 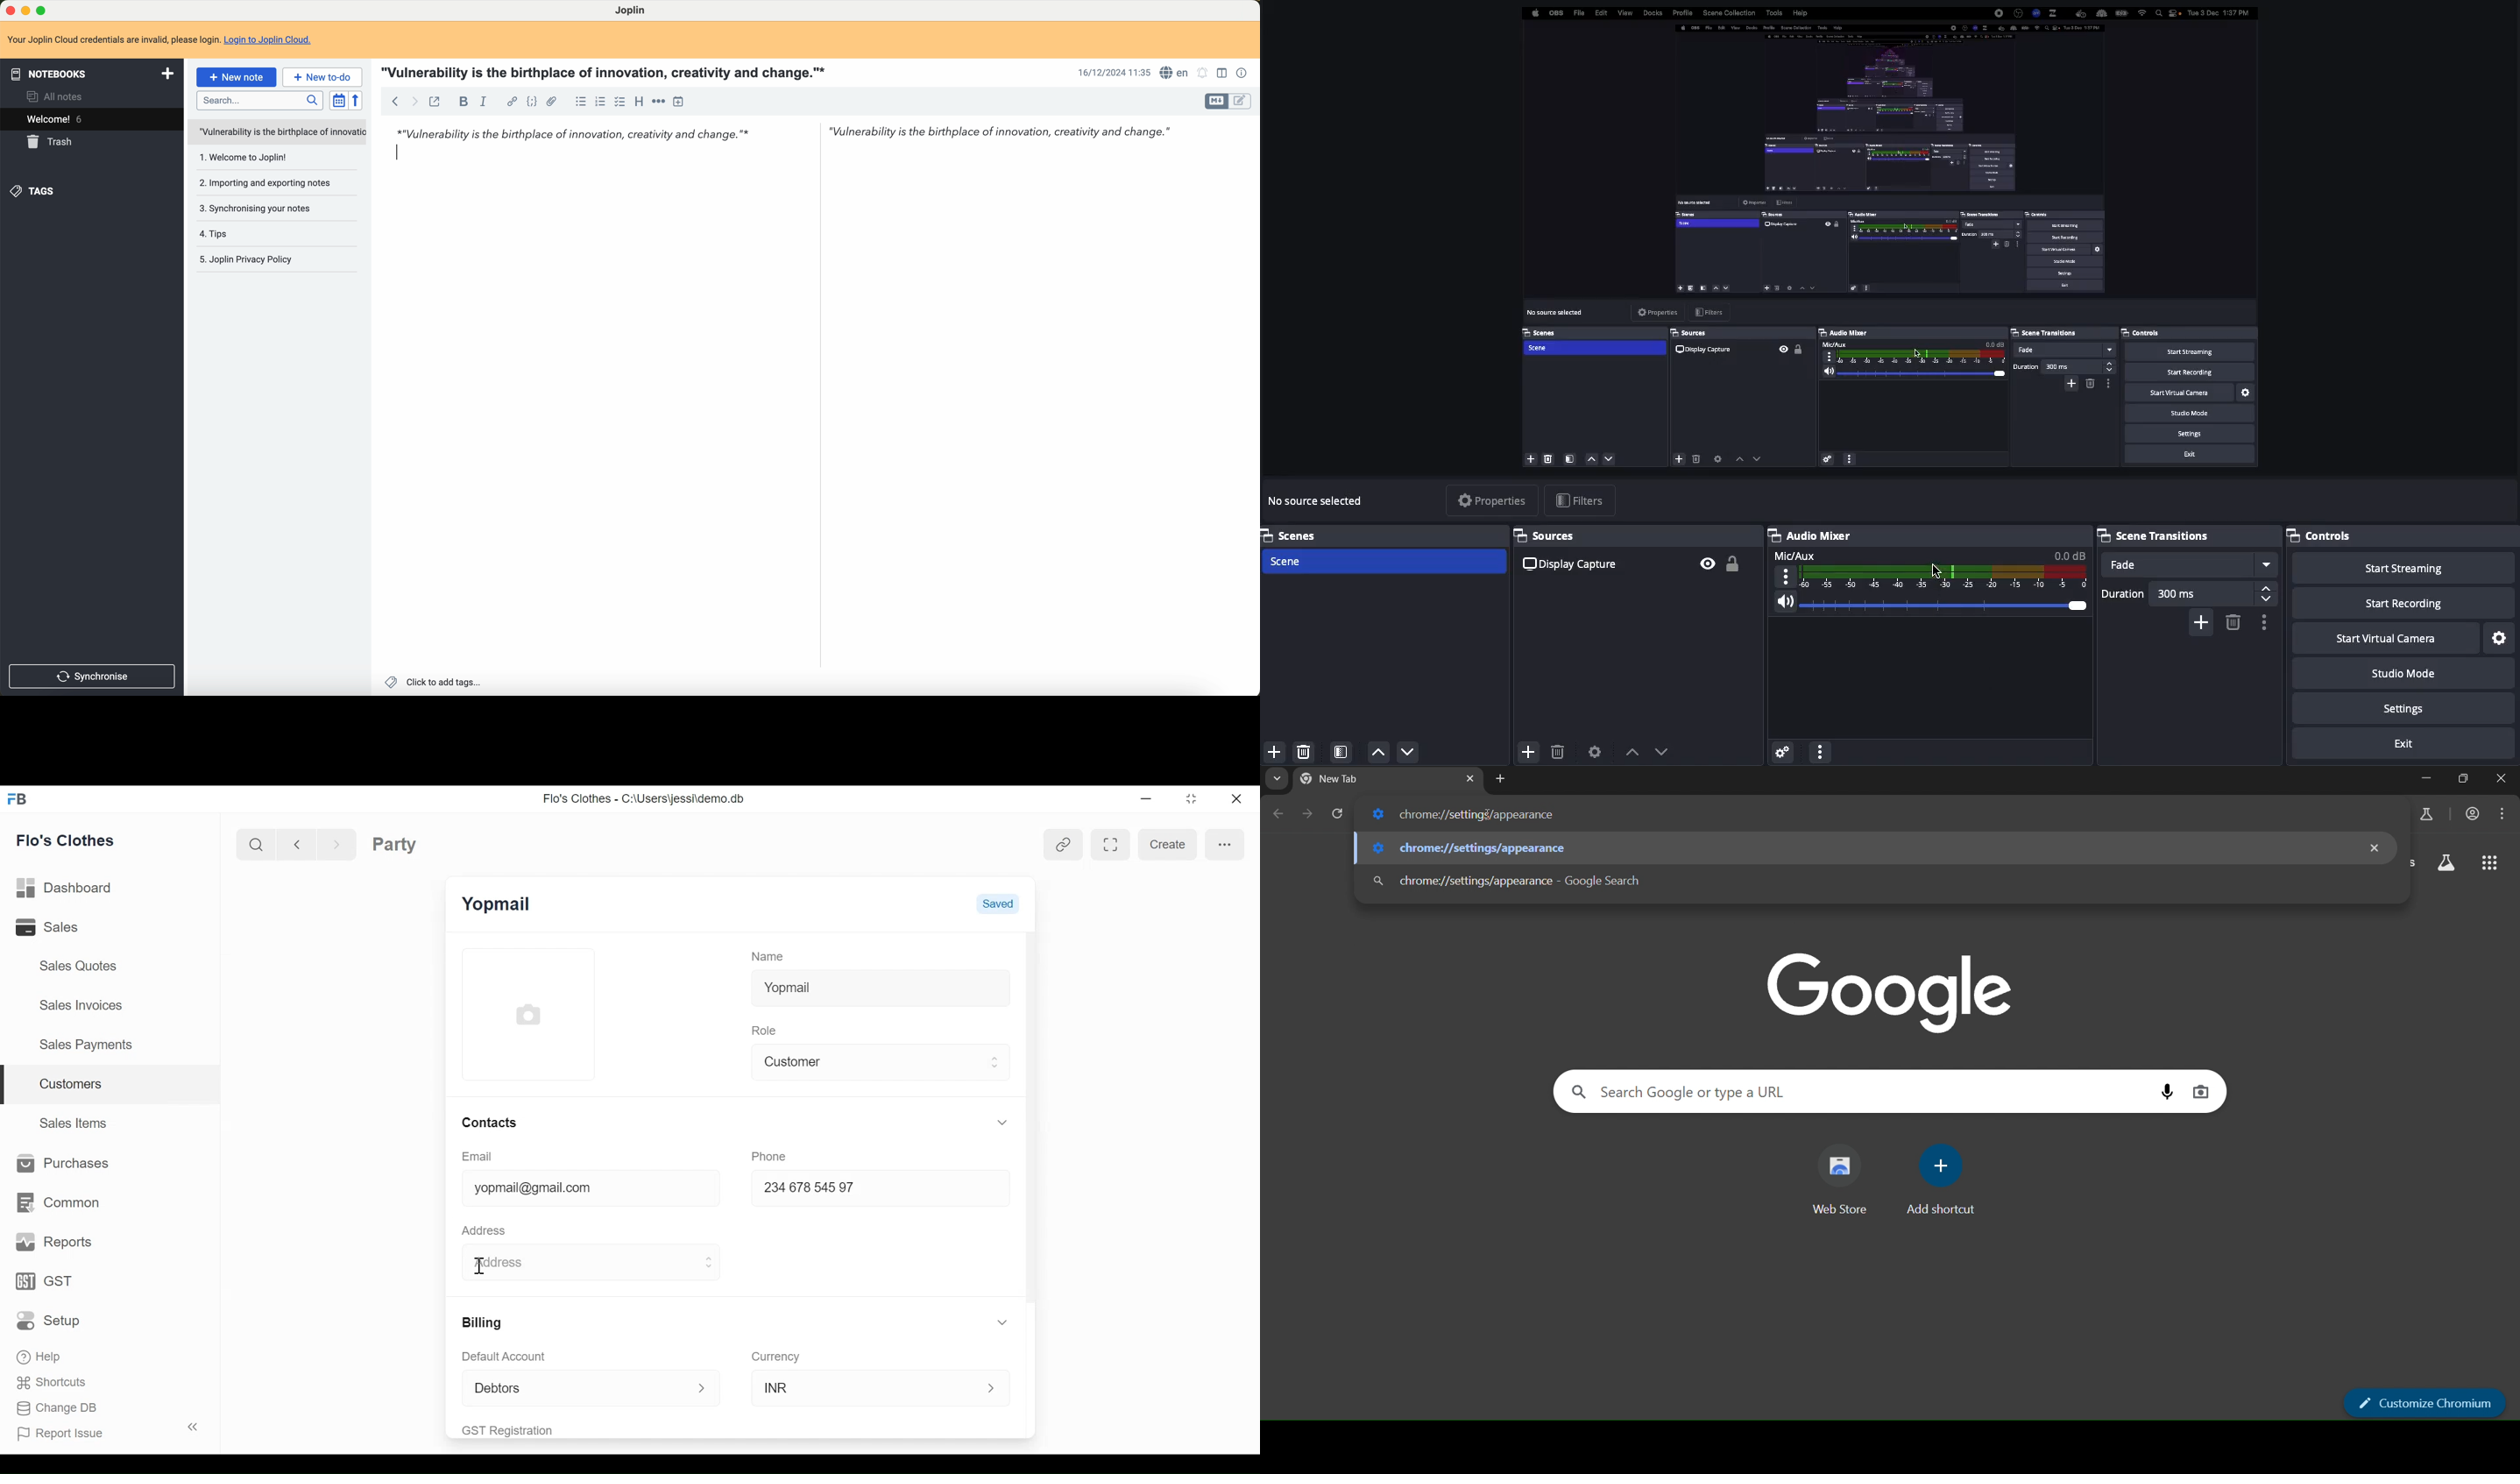 What do you see at coordinates (1060, 845) in the screenshot?
I see `View linked entries` at bounding box center [1060, 845].